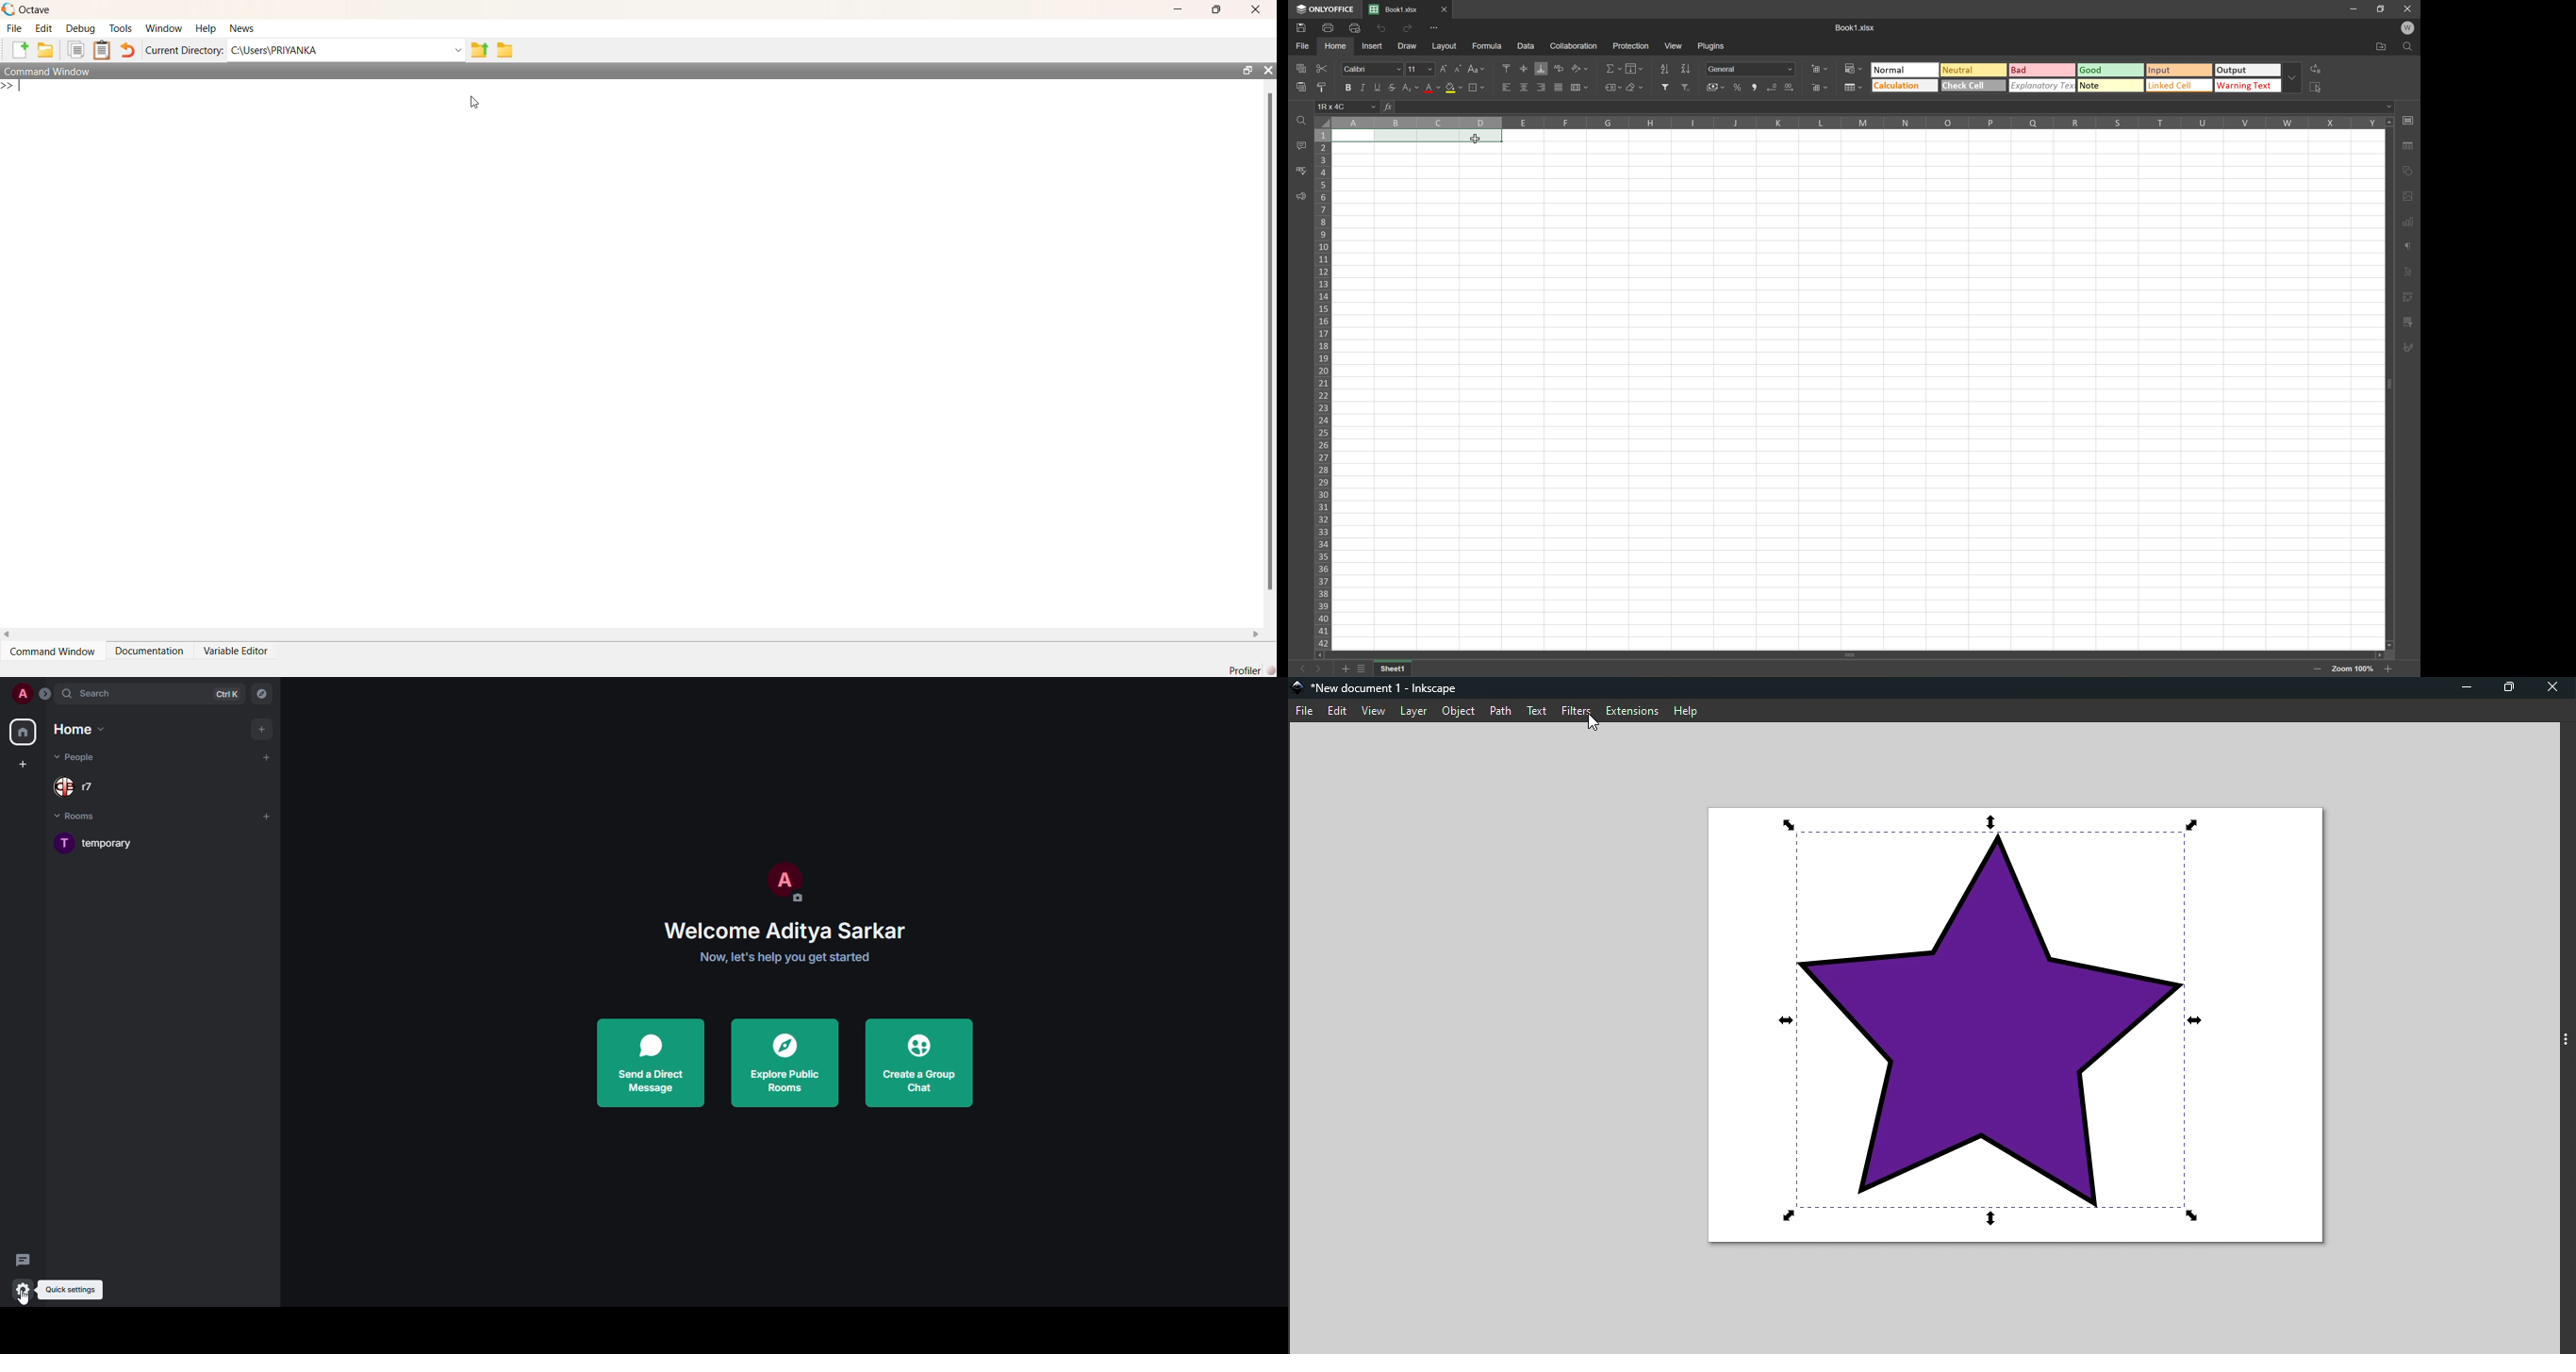 The height and width of the screenshot is (1372, 2576). Describe the element at coordinates (164, 27) in the screenshot. I see `window` at that location.